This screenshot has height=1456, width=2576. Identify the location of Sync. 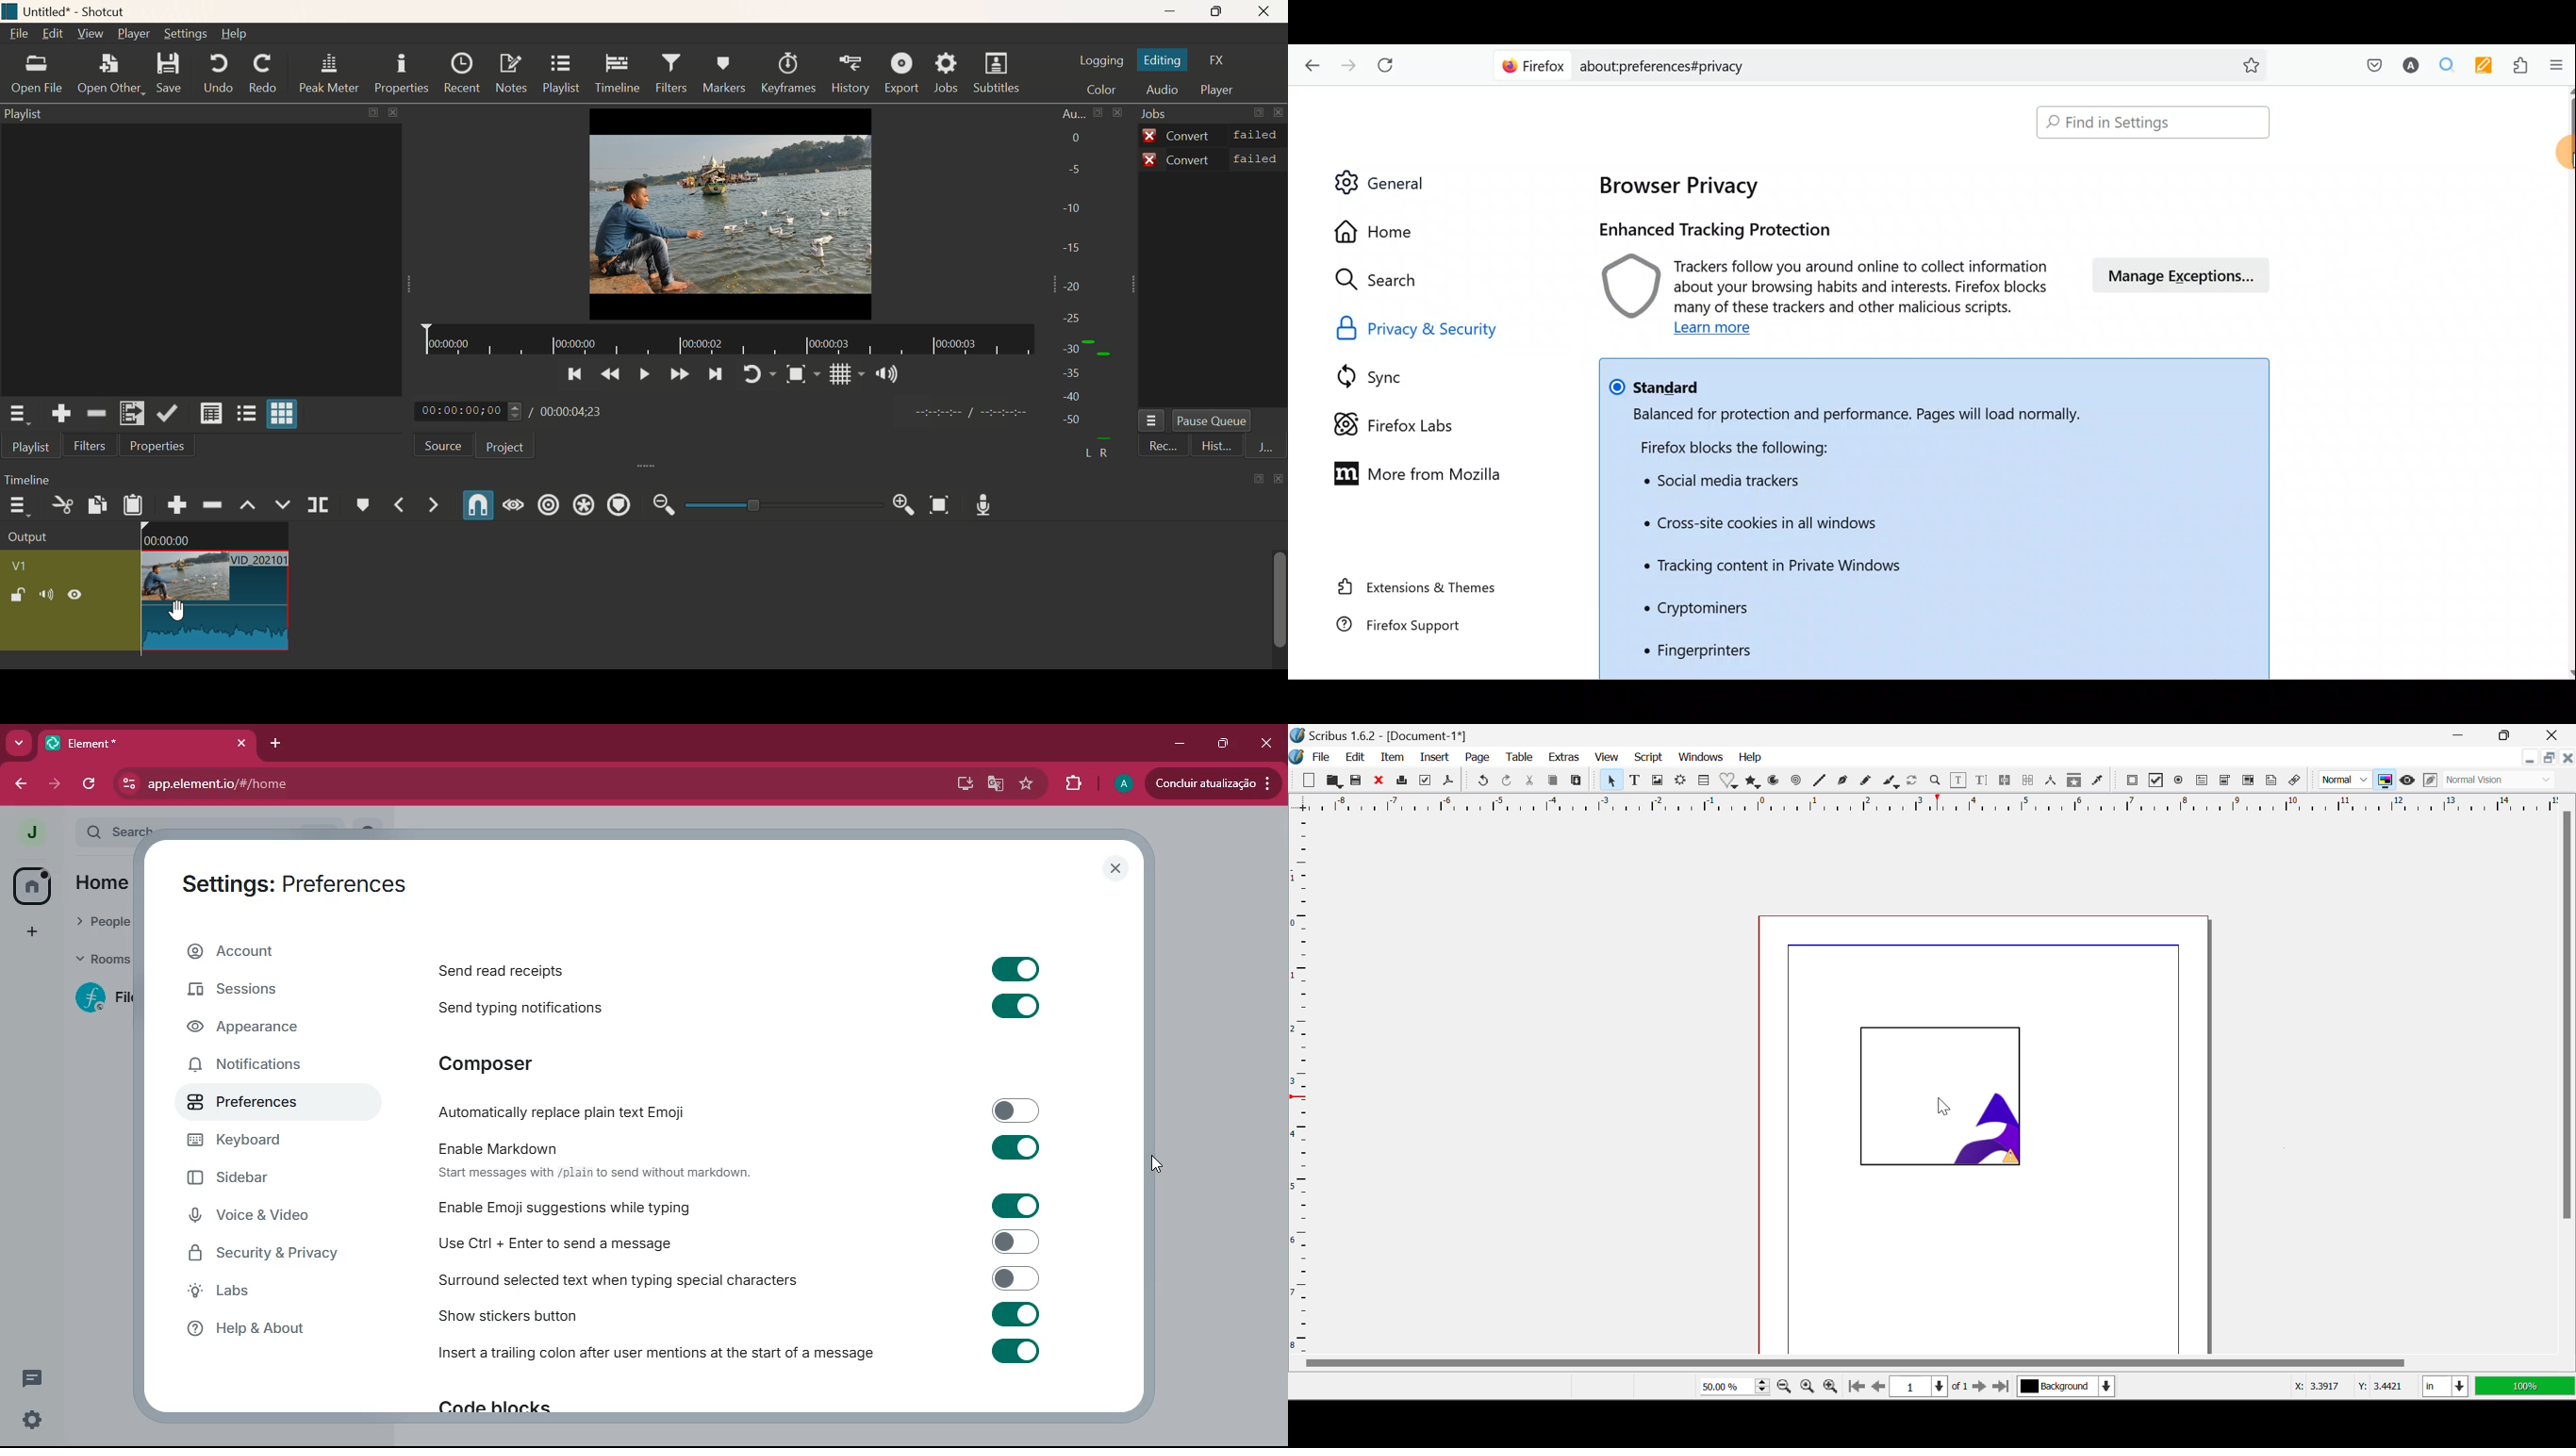
(1388, 376).